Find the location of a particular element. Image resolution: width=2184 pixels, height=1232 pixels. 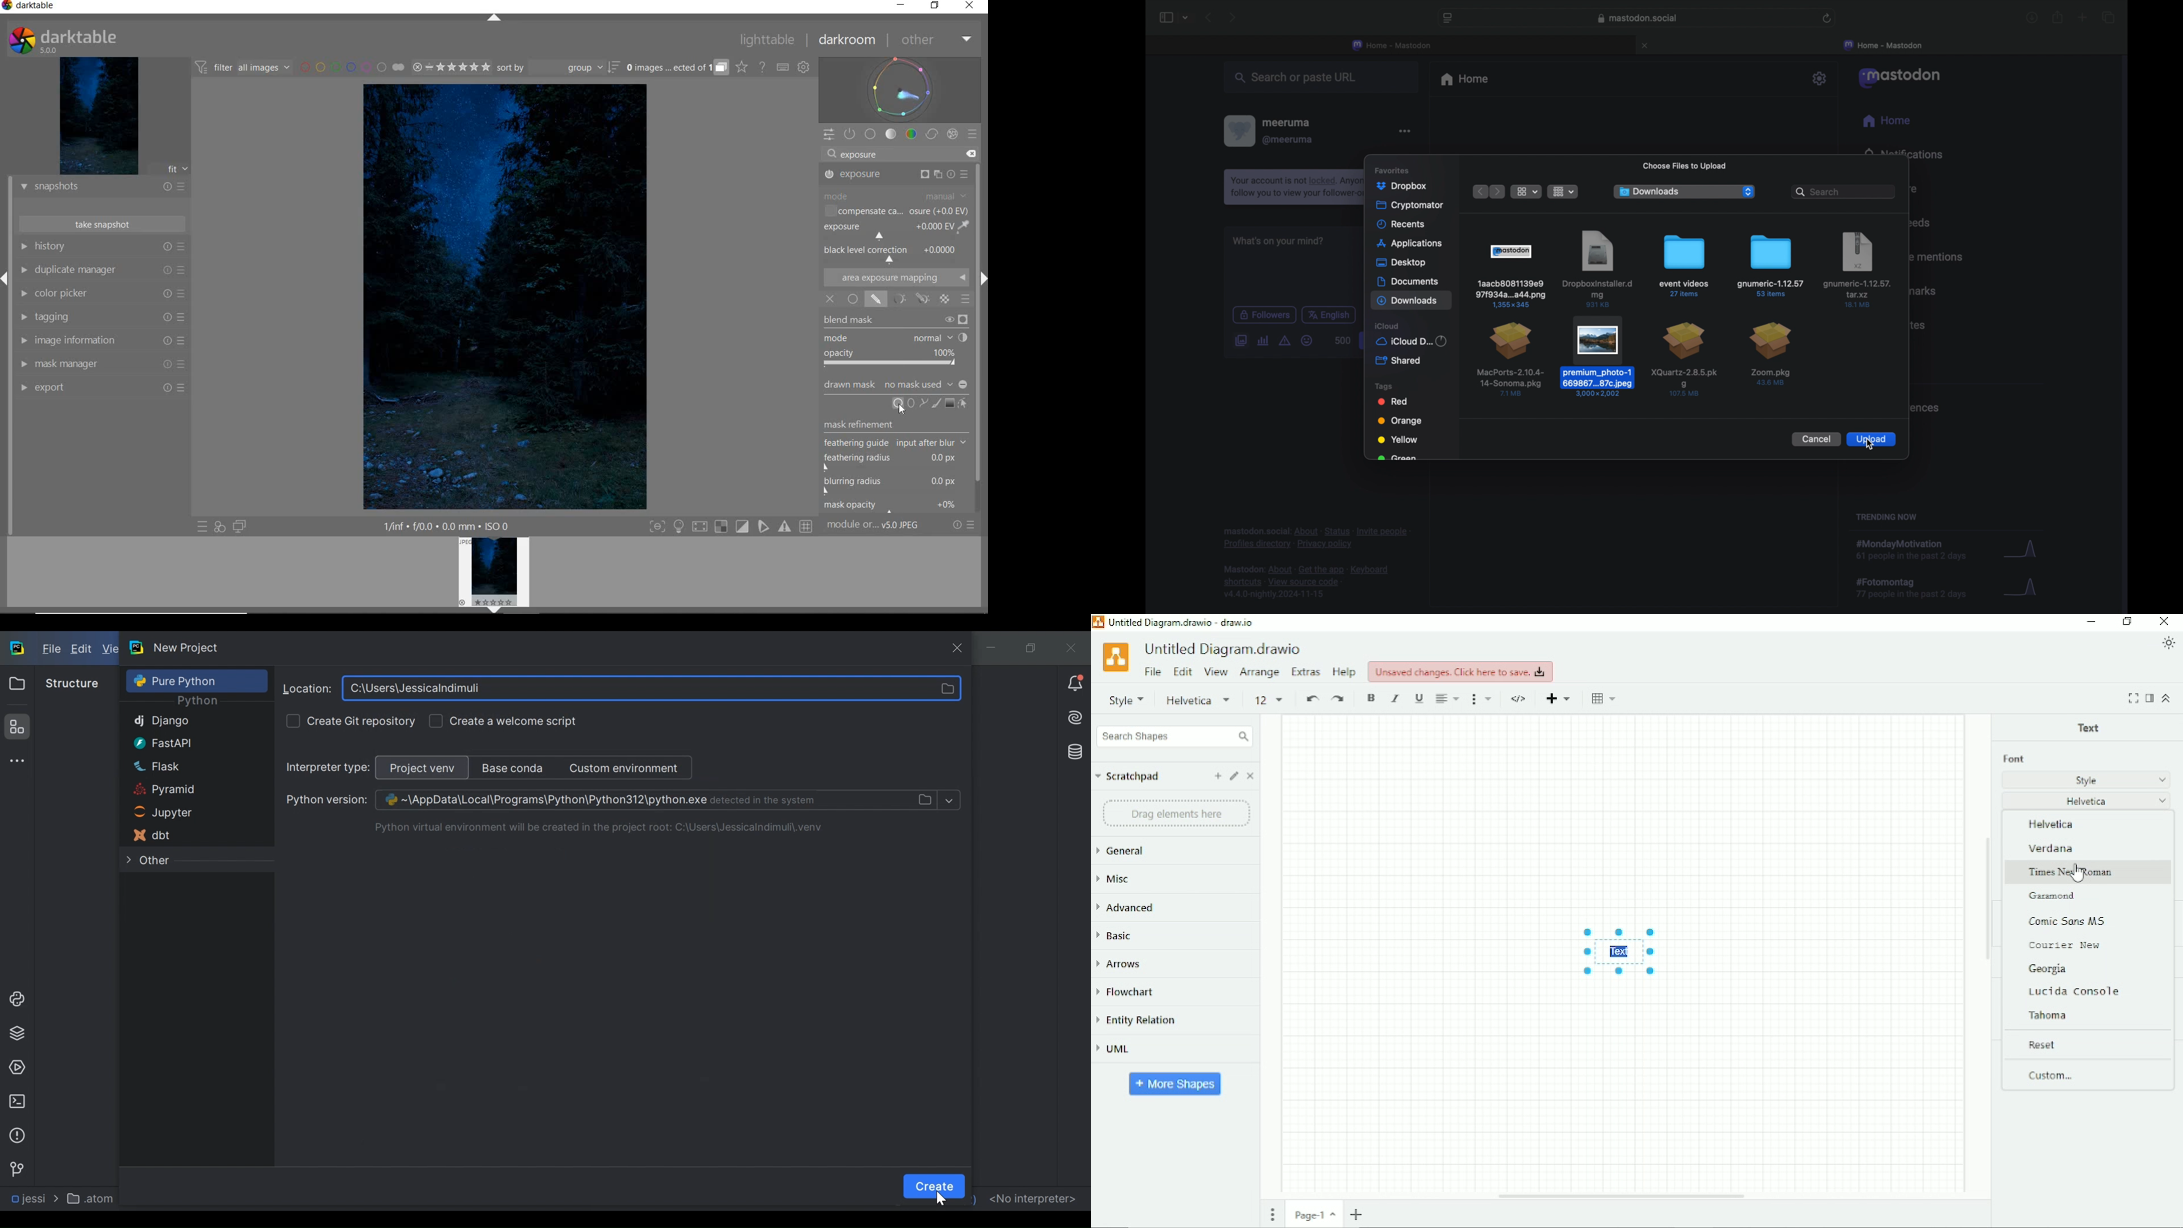

Project View is located at coordinates (16, 683).